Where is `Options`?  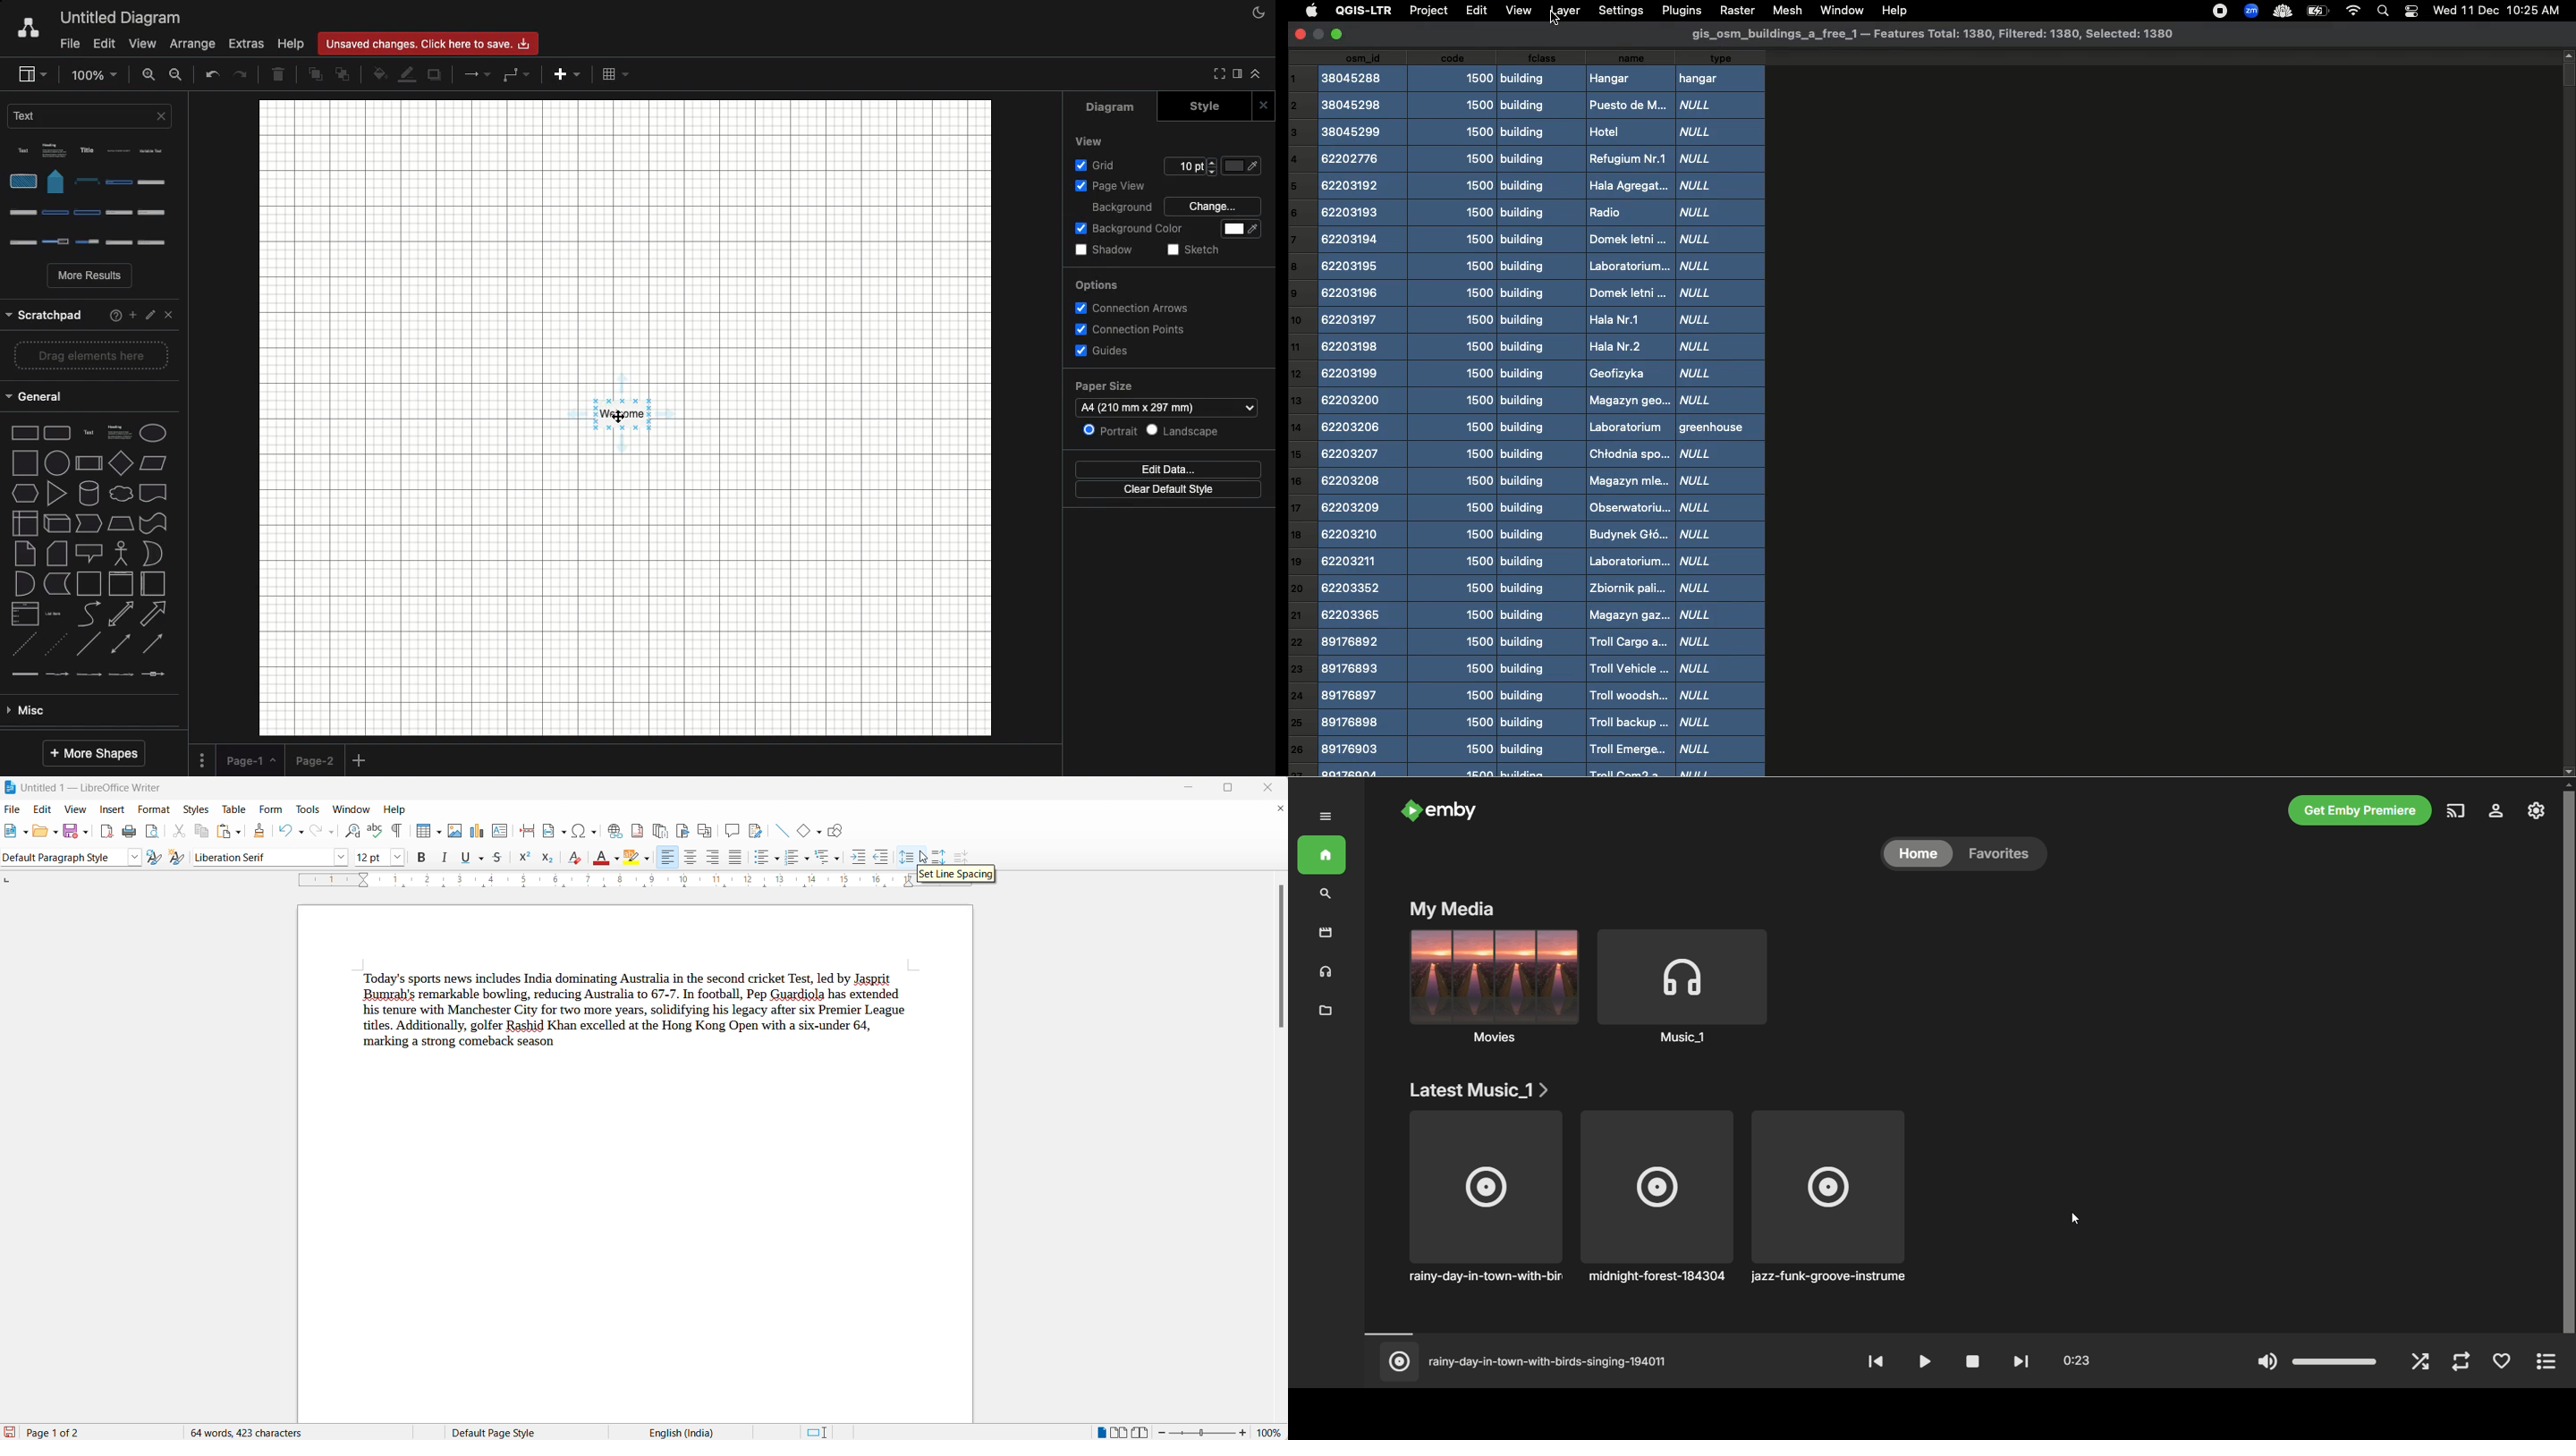
Options is located at coordinates (95, 197).